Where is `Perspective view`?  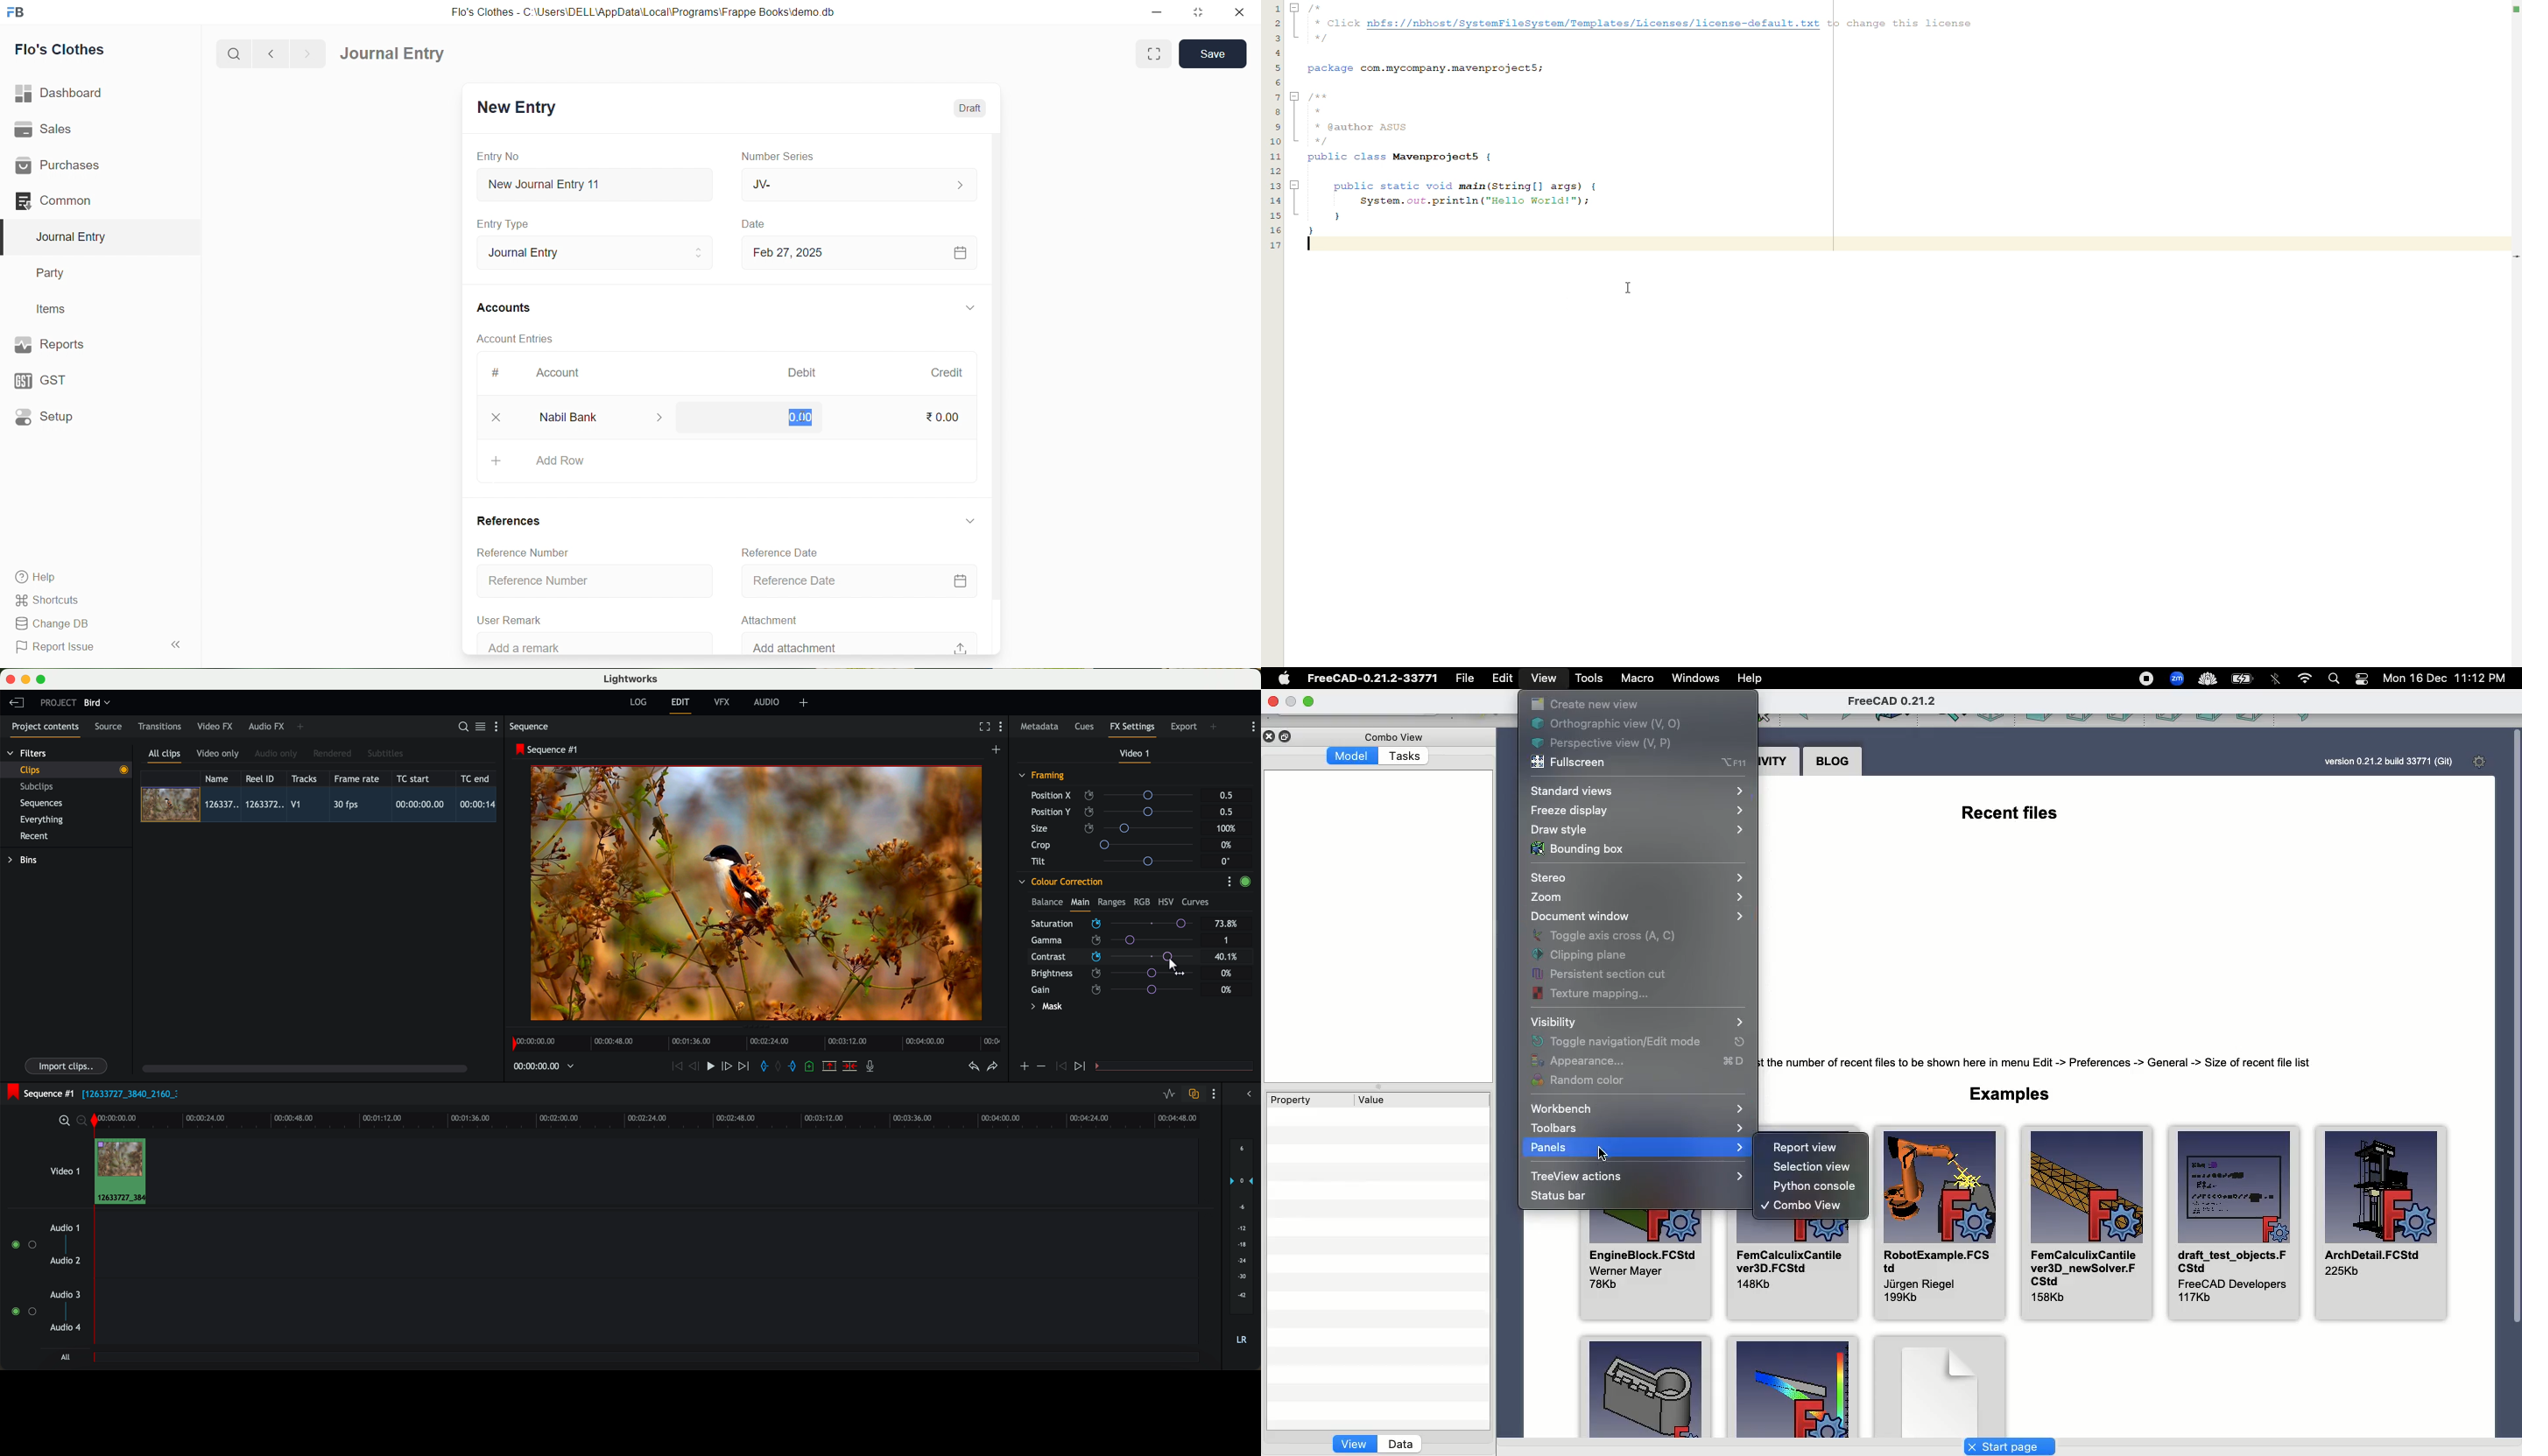
Perspective view is located at coordinates (1606, 742).